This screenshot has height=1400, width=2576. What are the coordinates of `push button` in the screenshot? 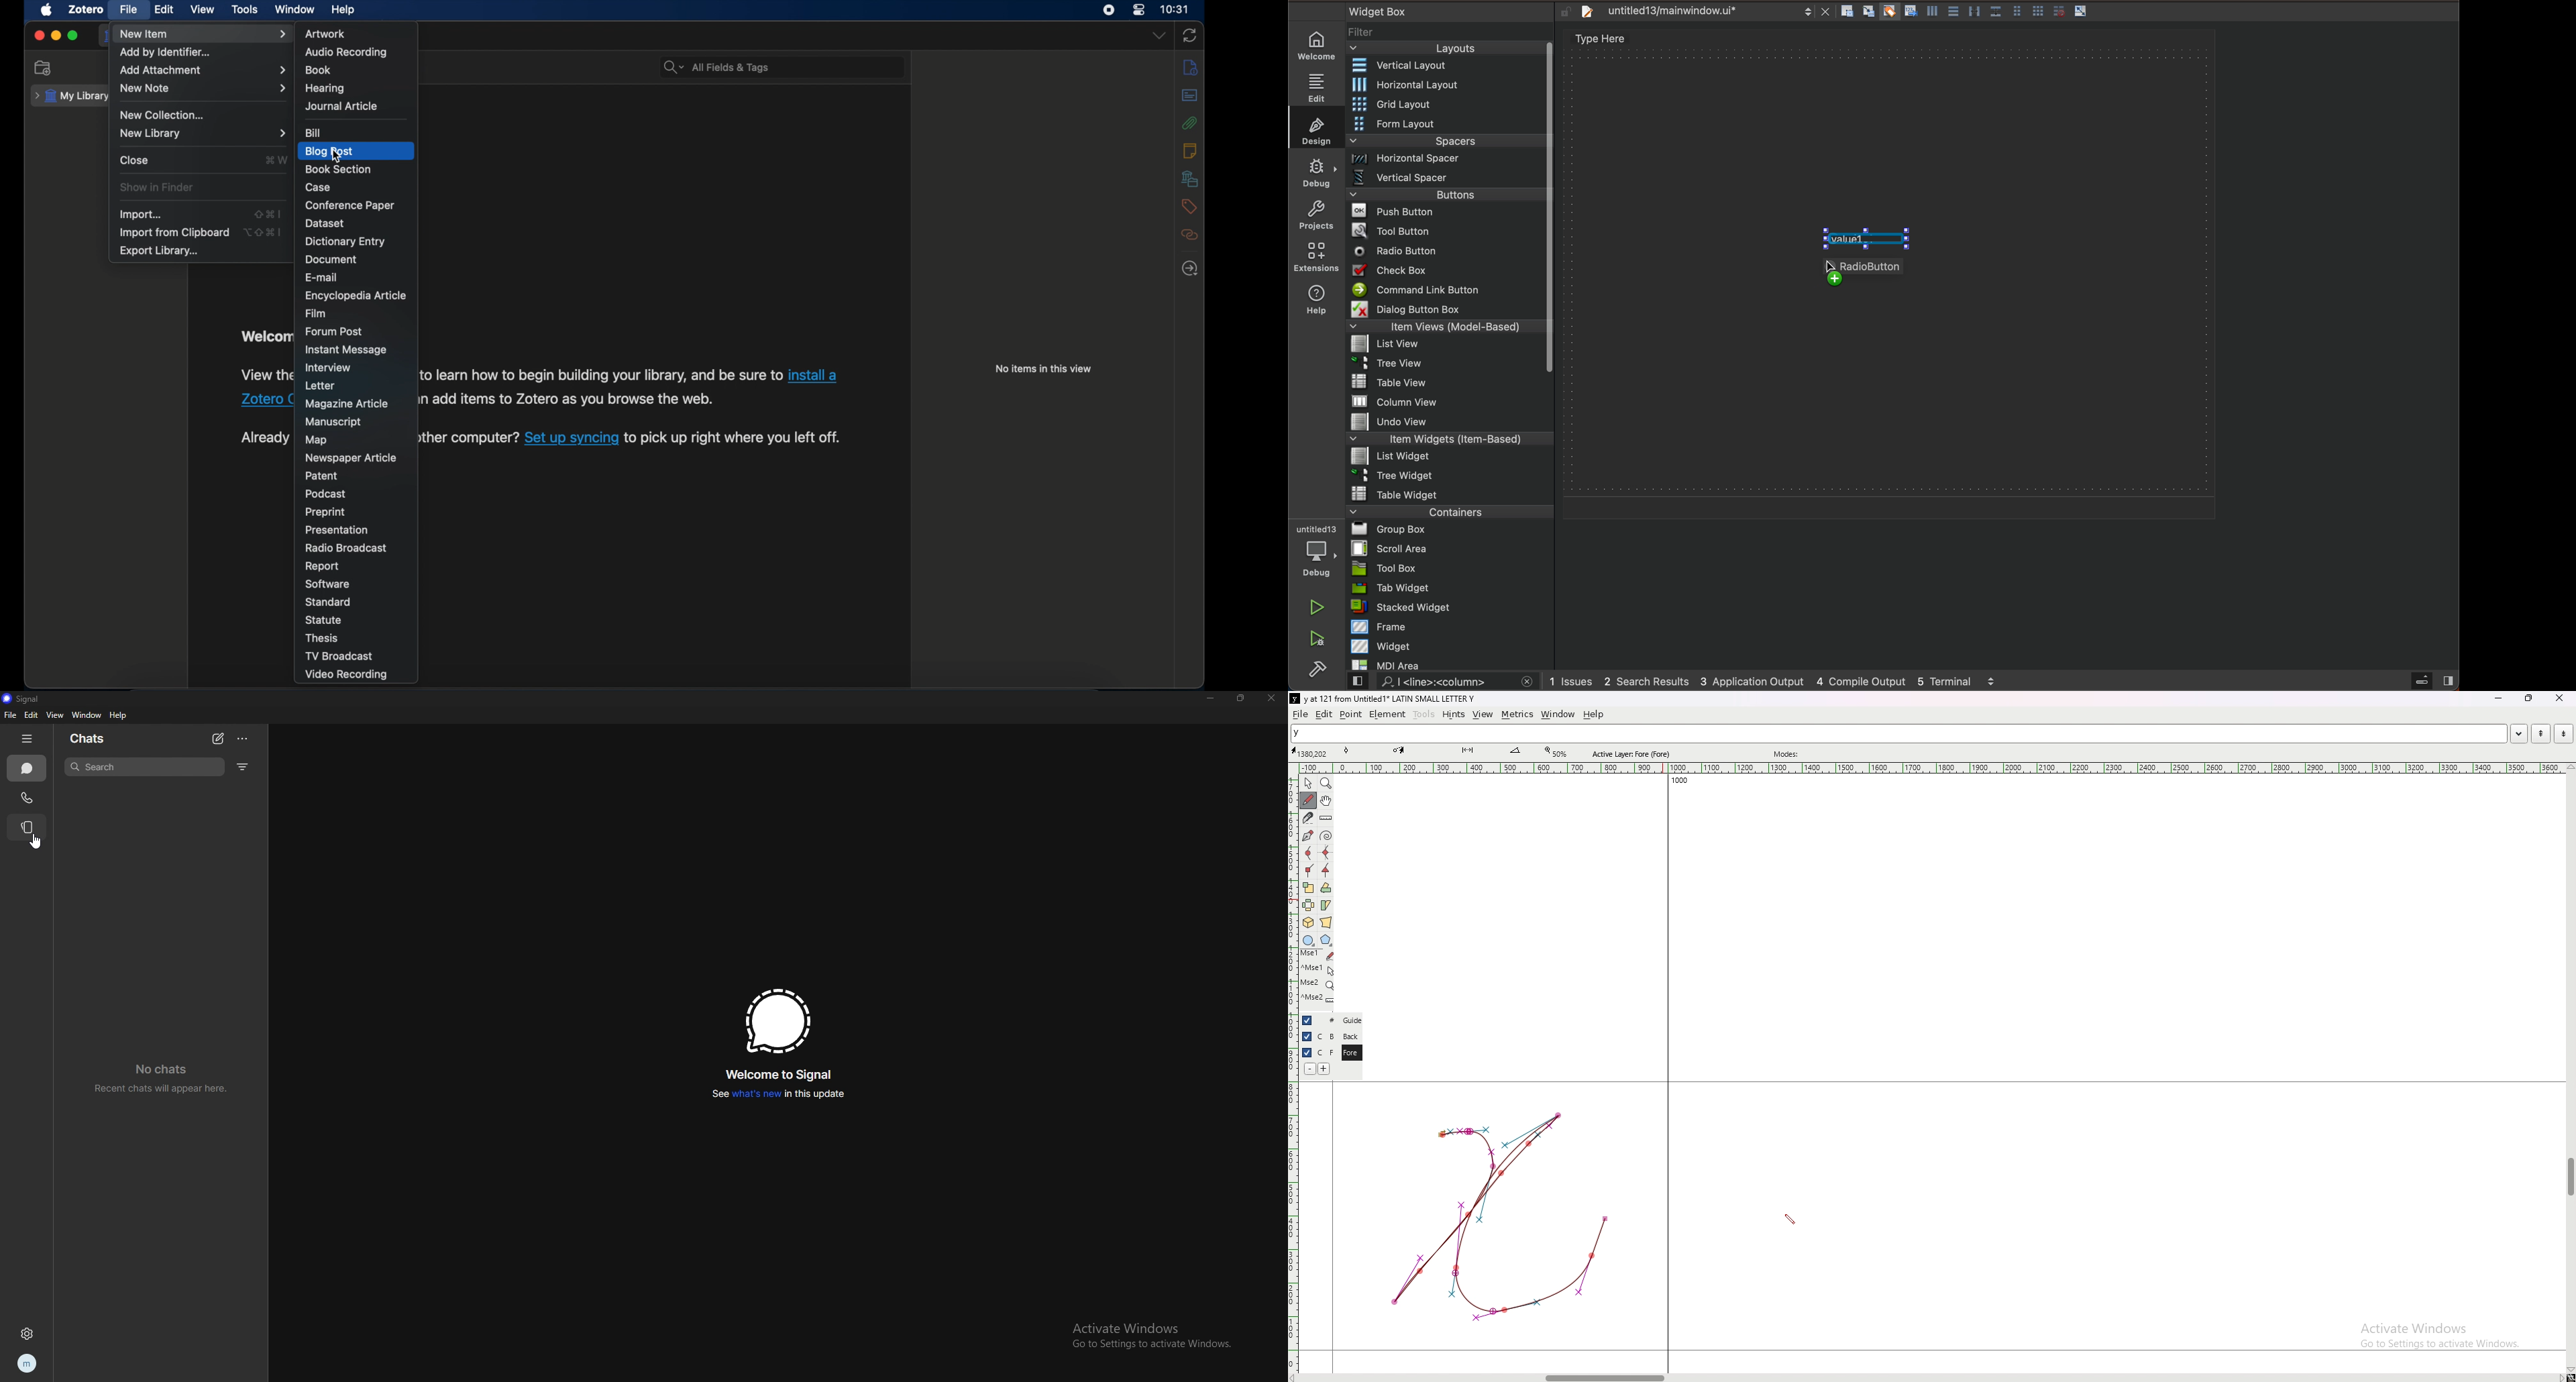 It's located at (1446, 213).